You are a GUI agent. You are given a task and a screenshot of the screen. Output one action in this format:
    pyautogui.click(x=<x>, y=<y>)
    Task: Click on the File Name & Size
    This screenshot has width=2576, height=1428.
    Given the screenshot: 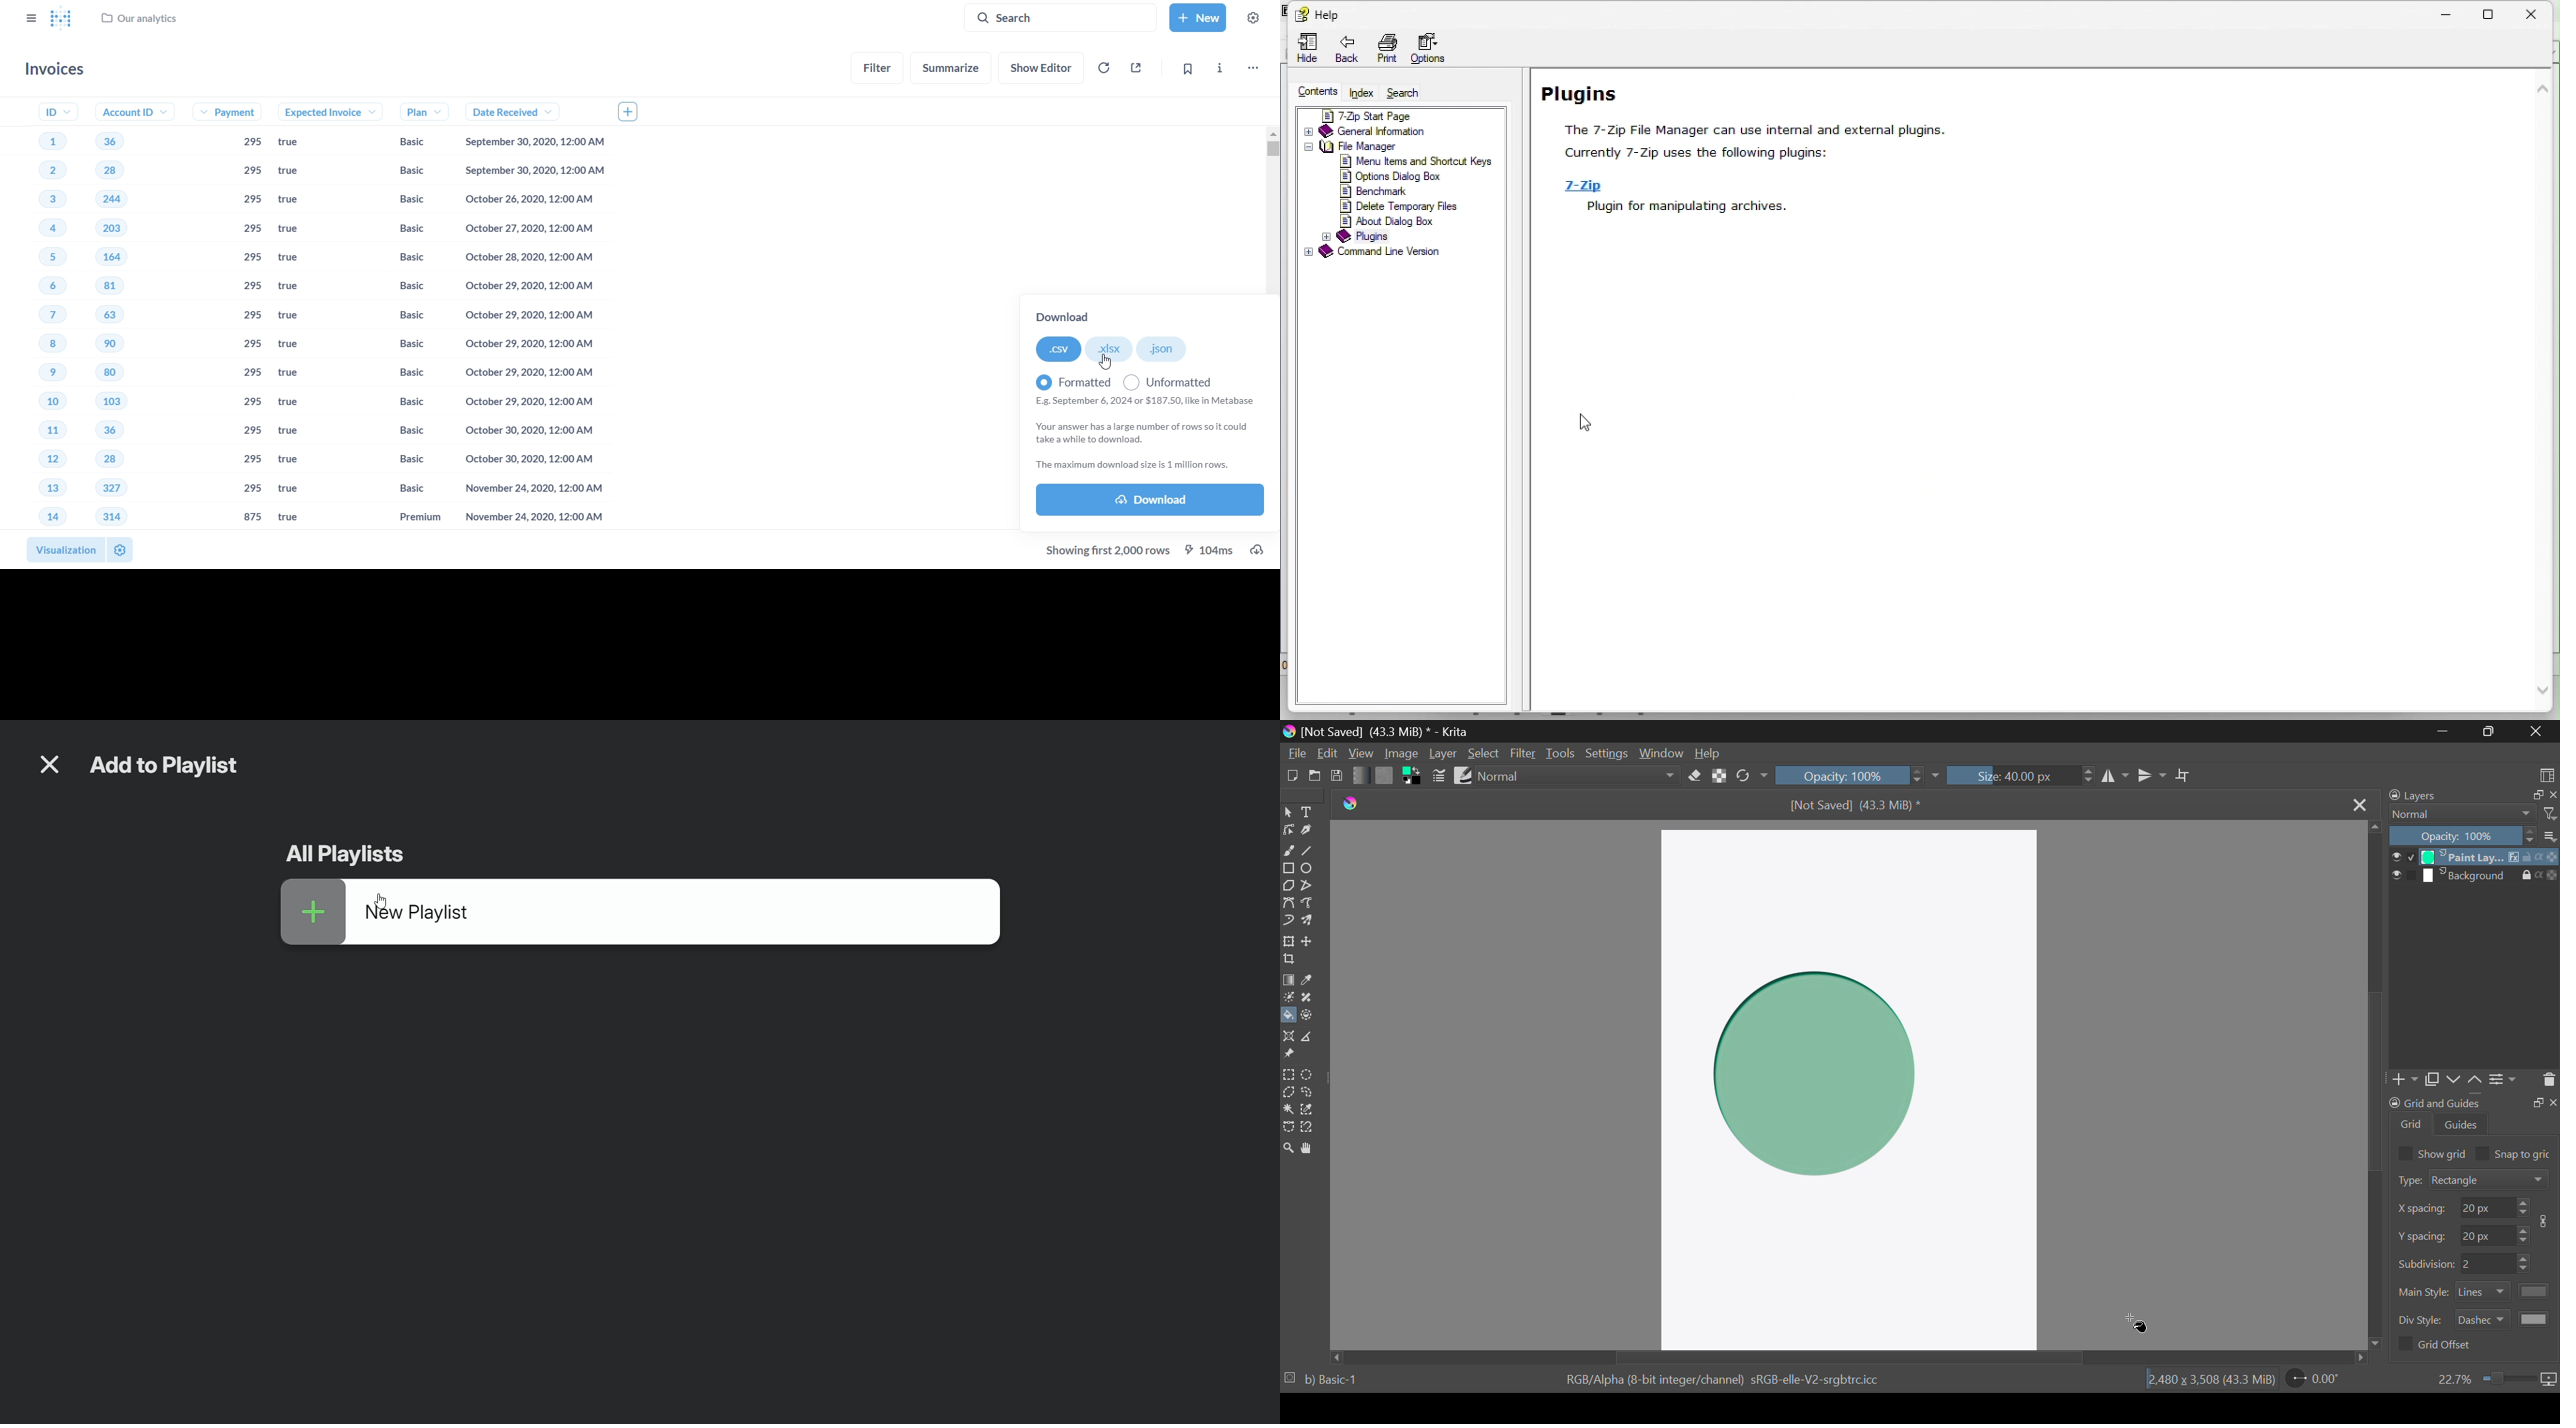 What is the action you would take?
    pyautogui.click(x=1859, y=806)
    